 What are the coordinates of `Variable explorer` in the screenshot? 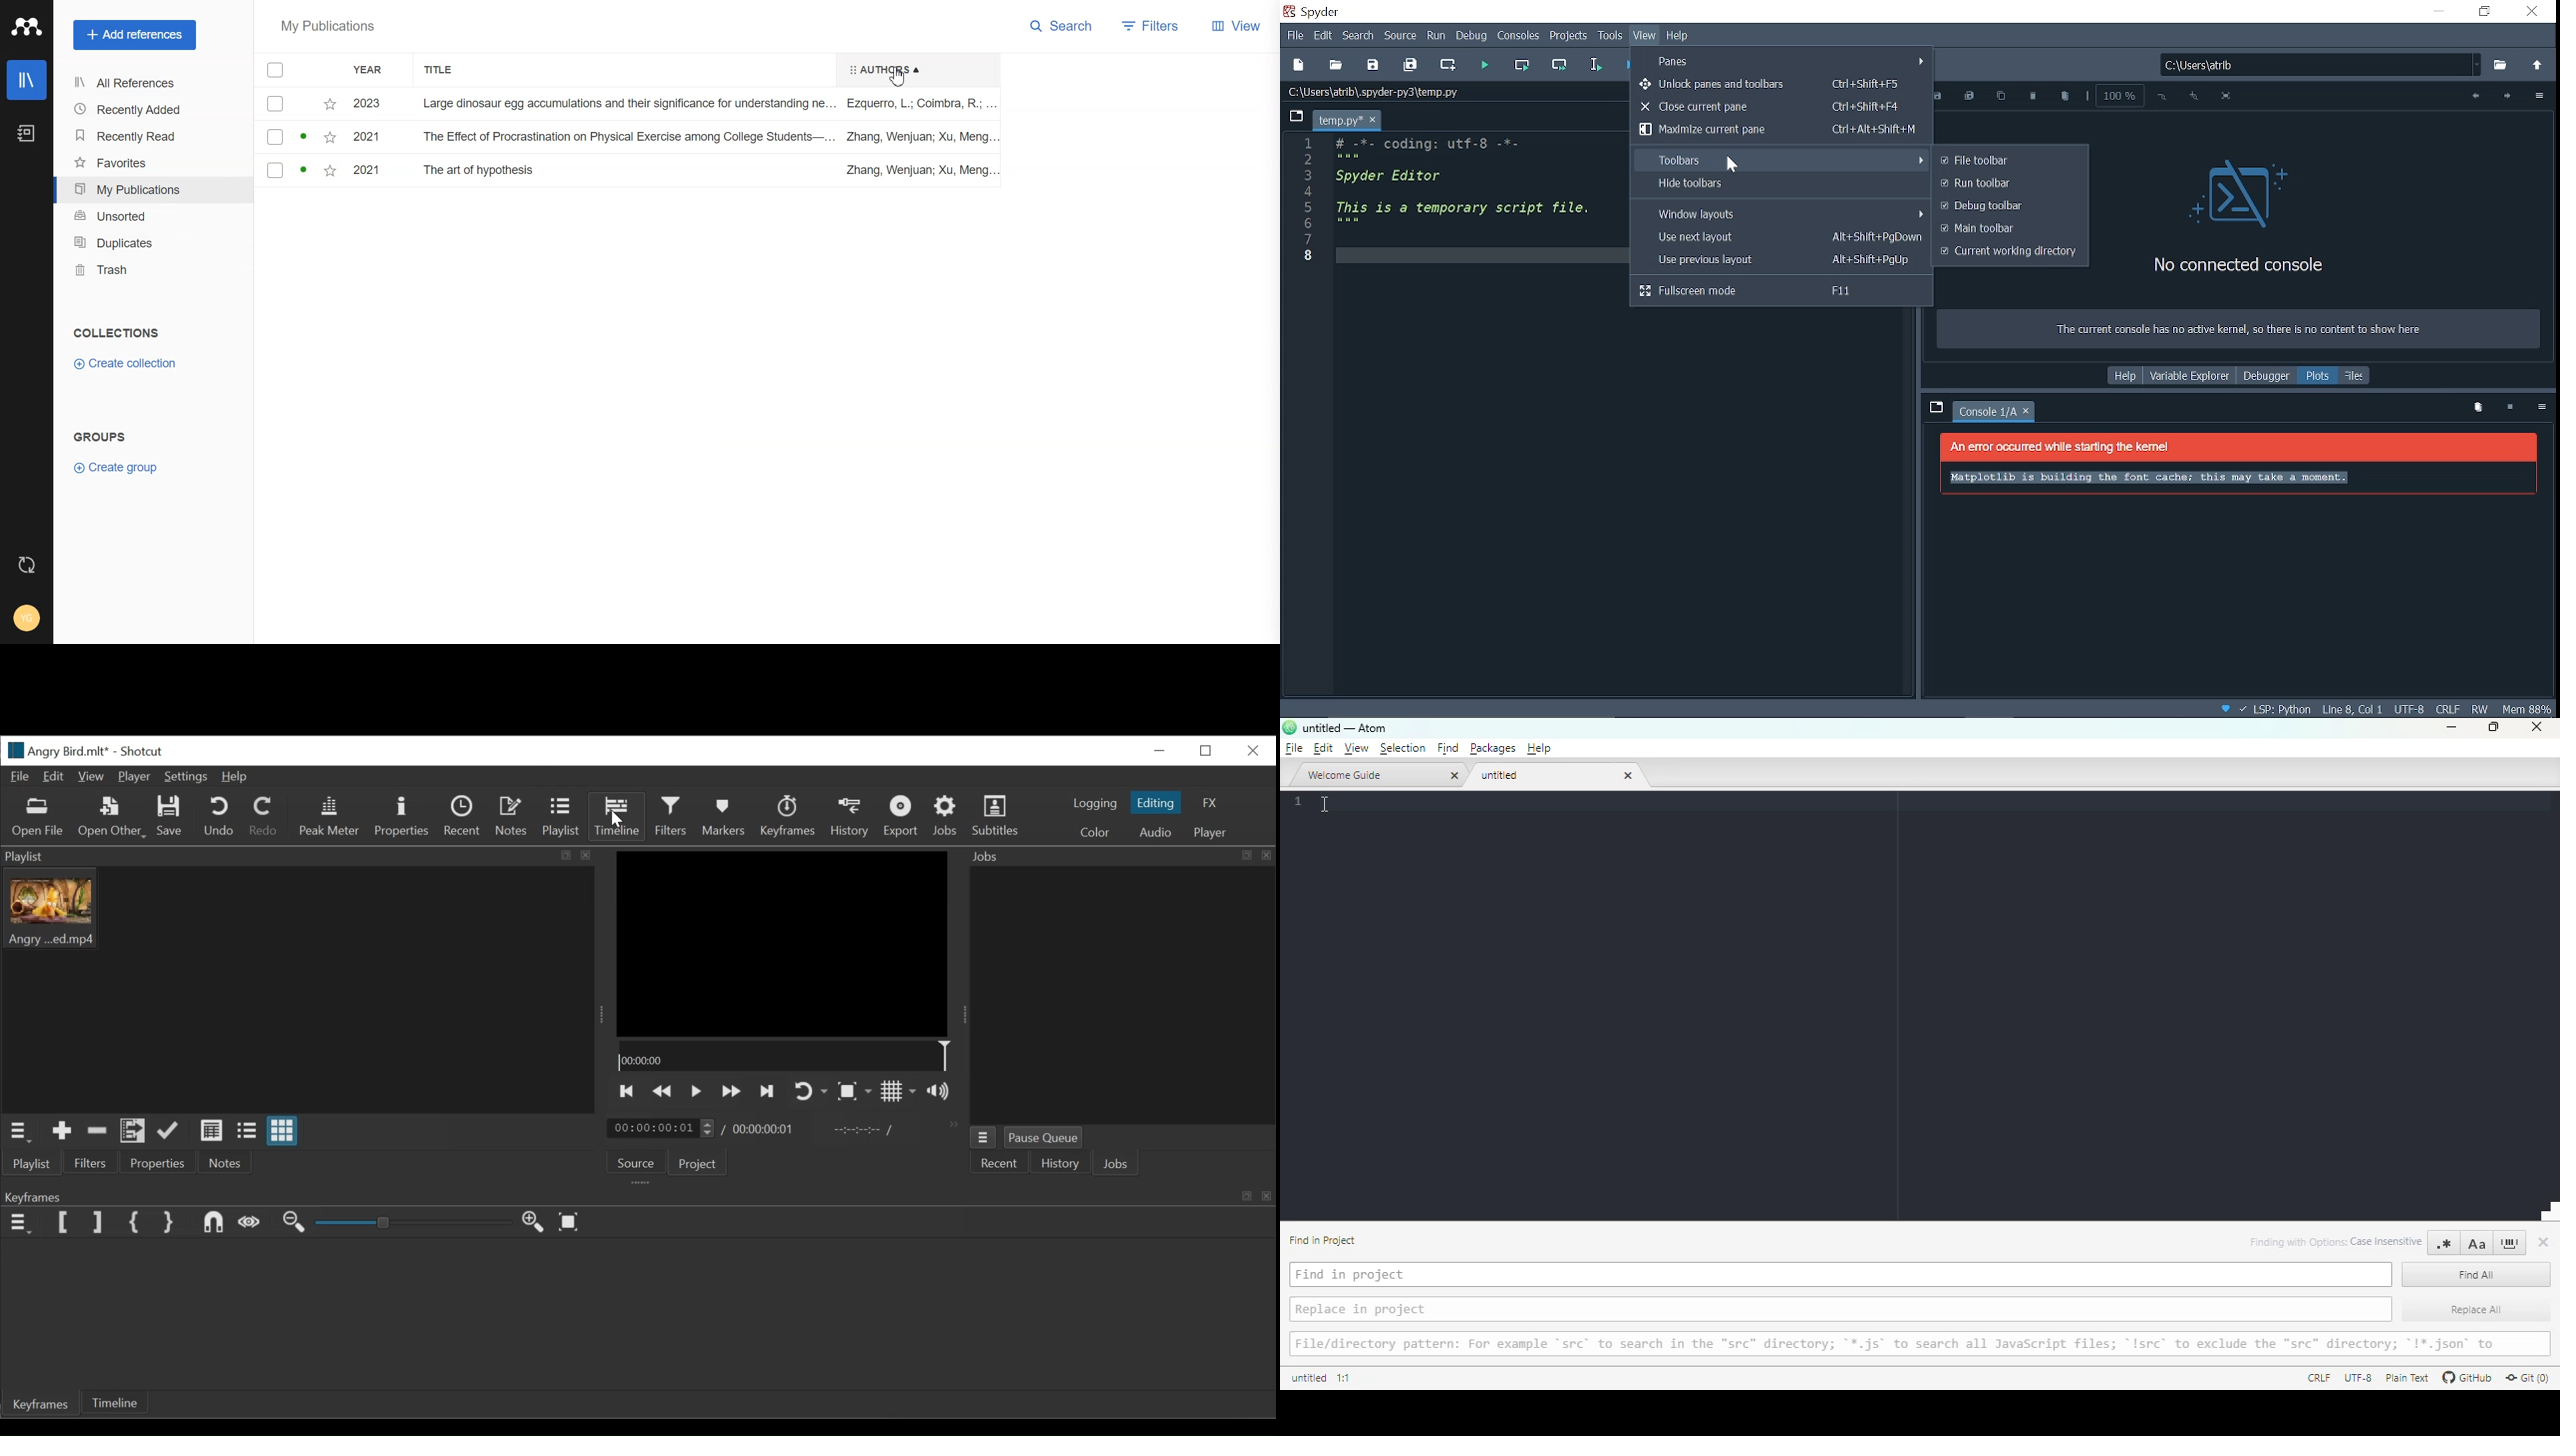 It's located at (2189, 376).